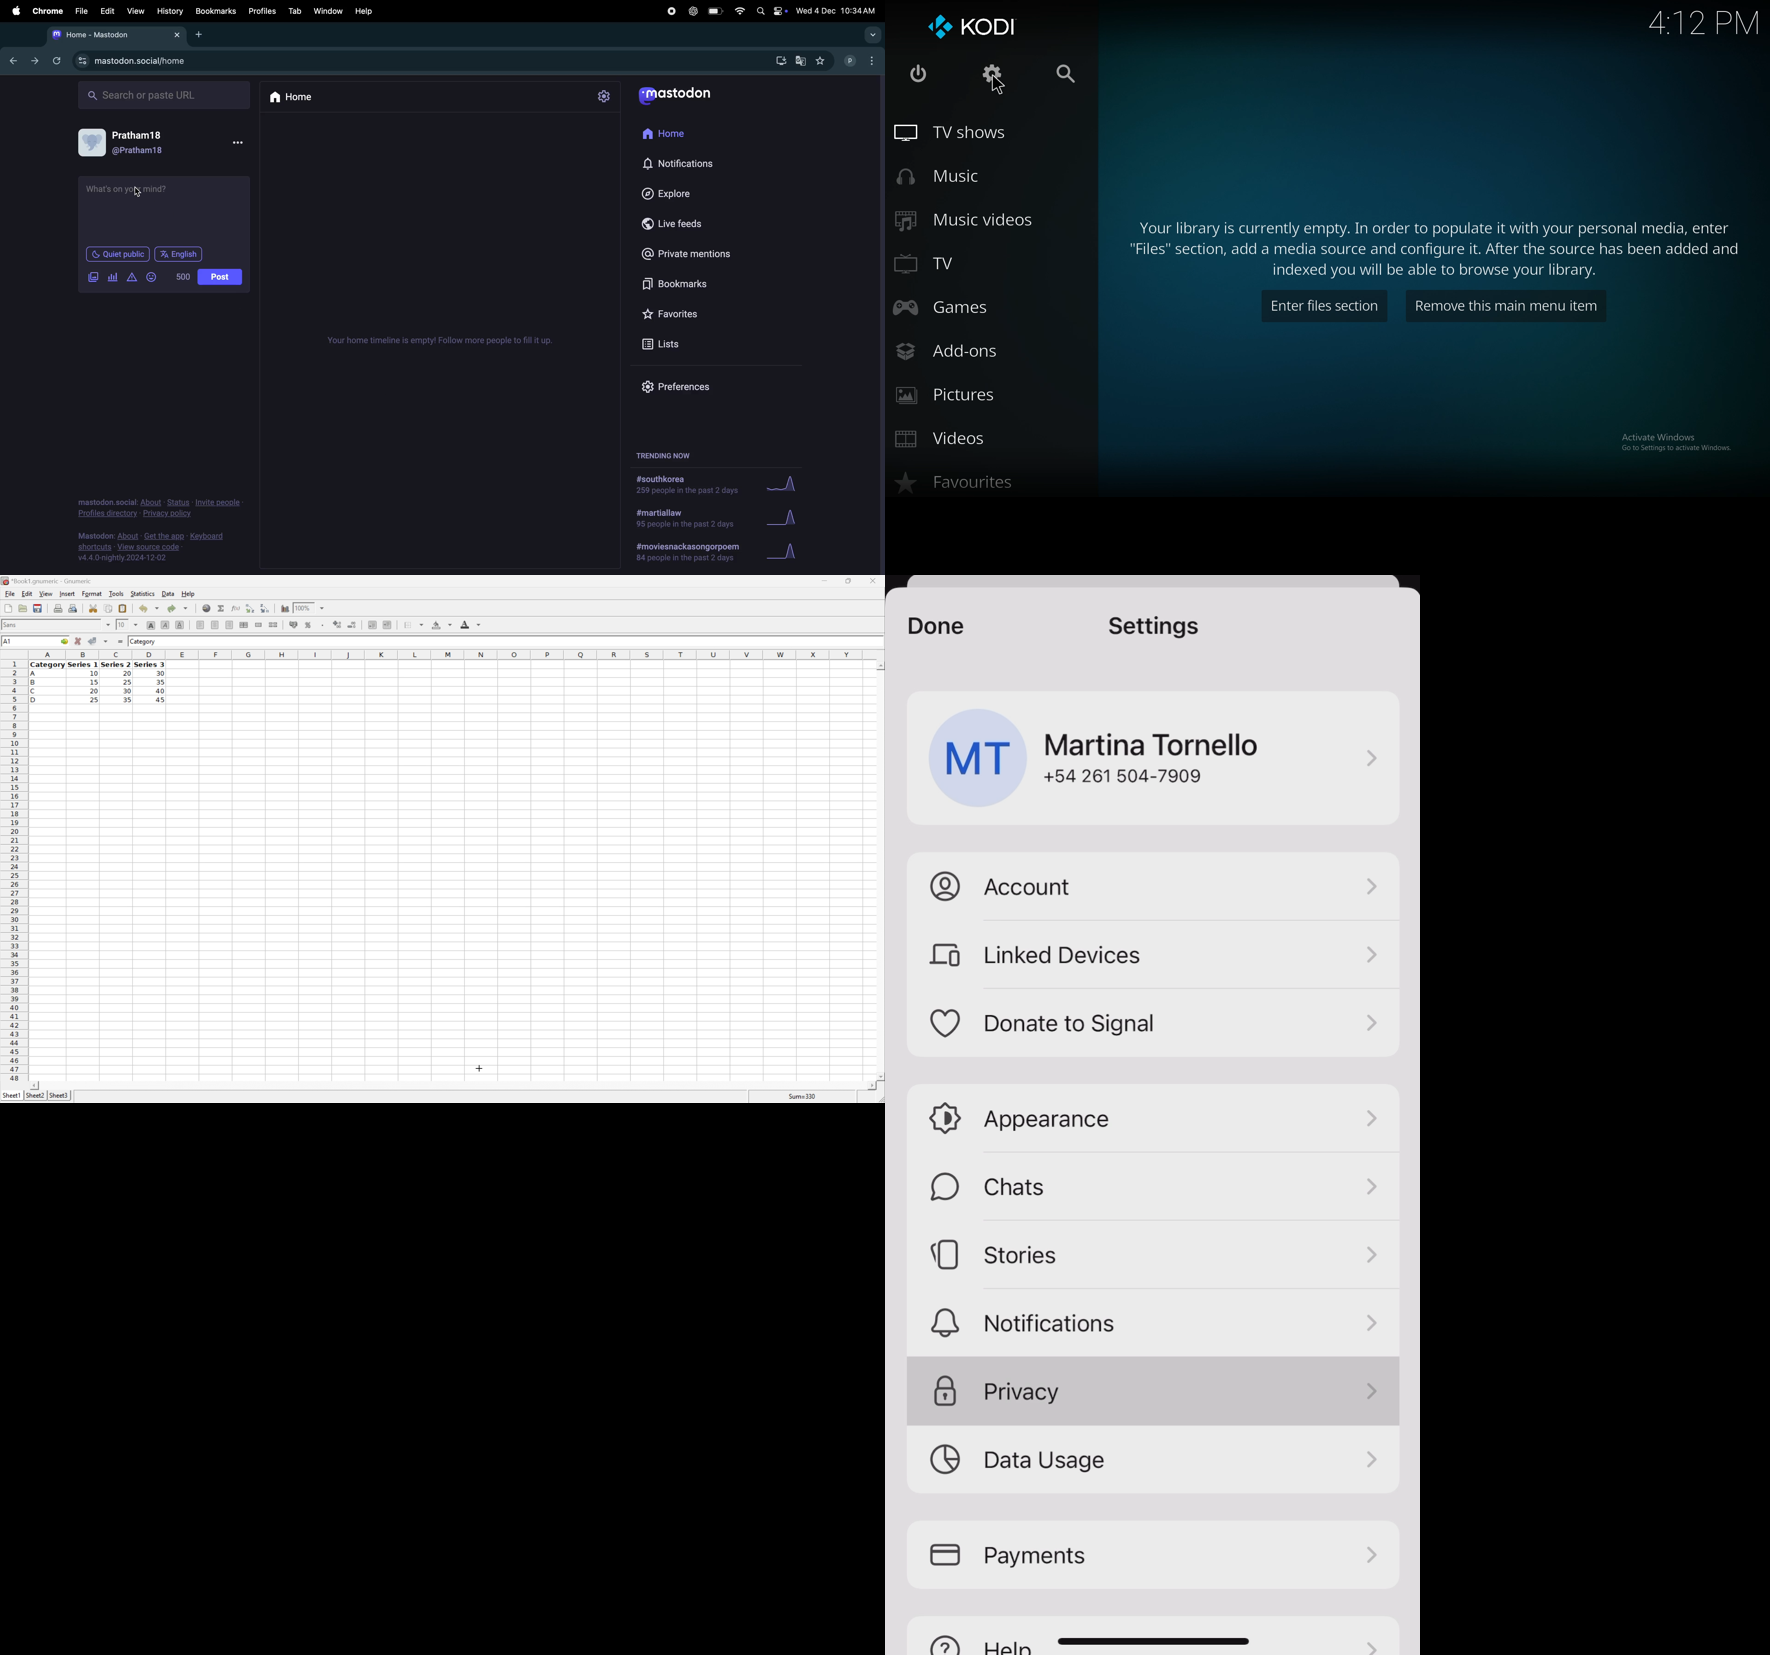 The width and height of the screenshot is (1792, 1680). I want to click on Files, so click(82, 12).